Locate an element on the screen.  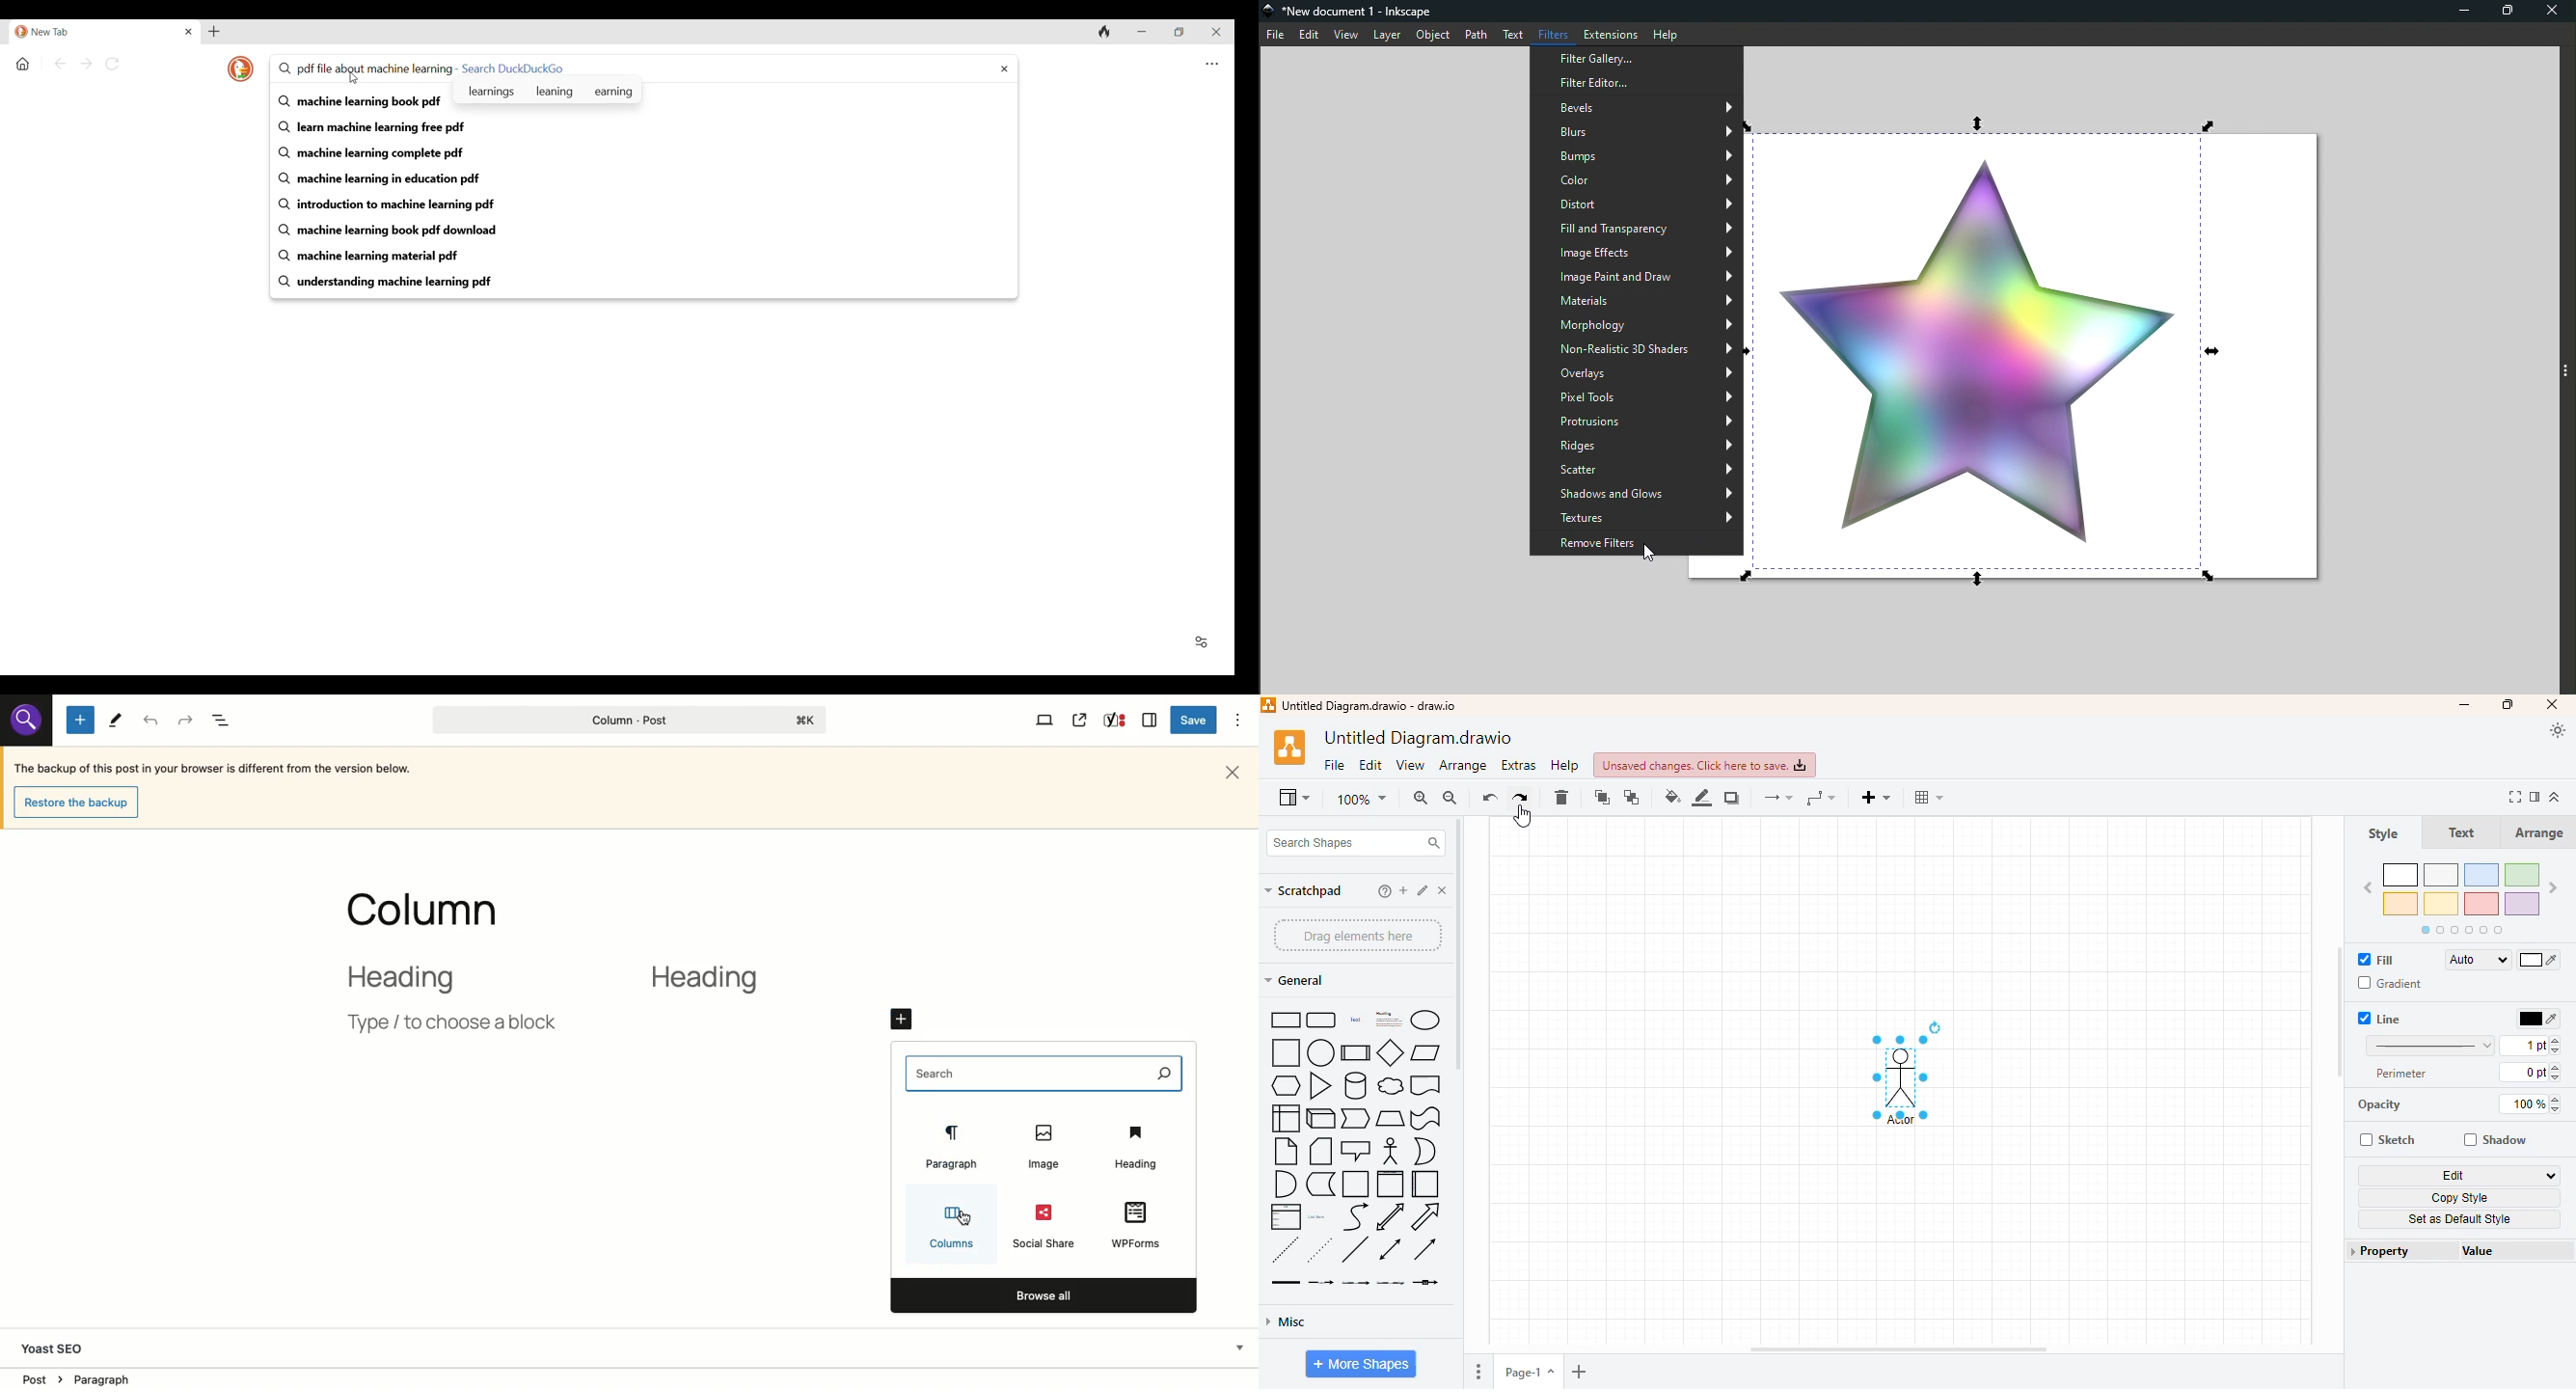
arrange is located at coordinates (2539, 832).